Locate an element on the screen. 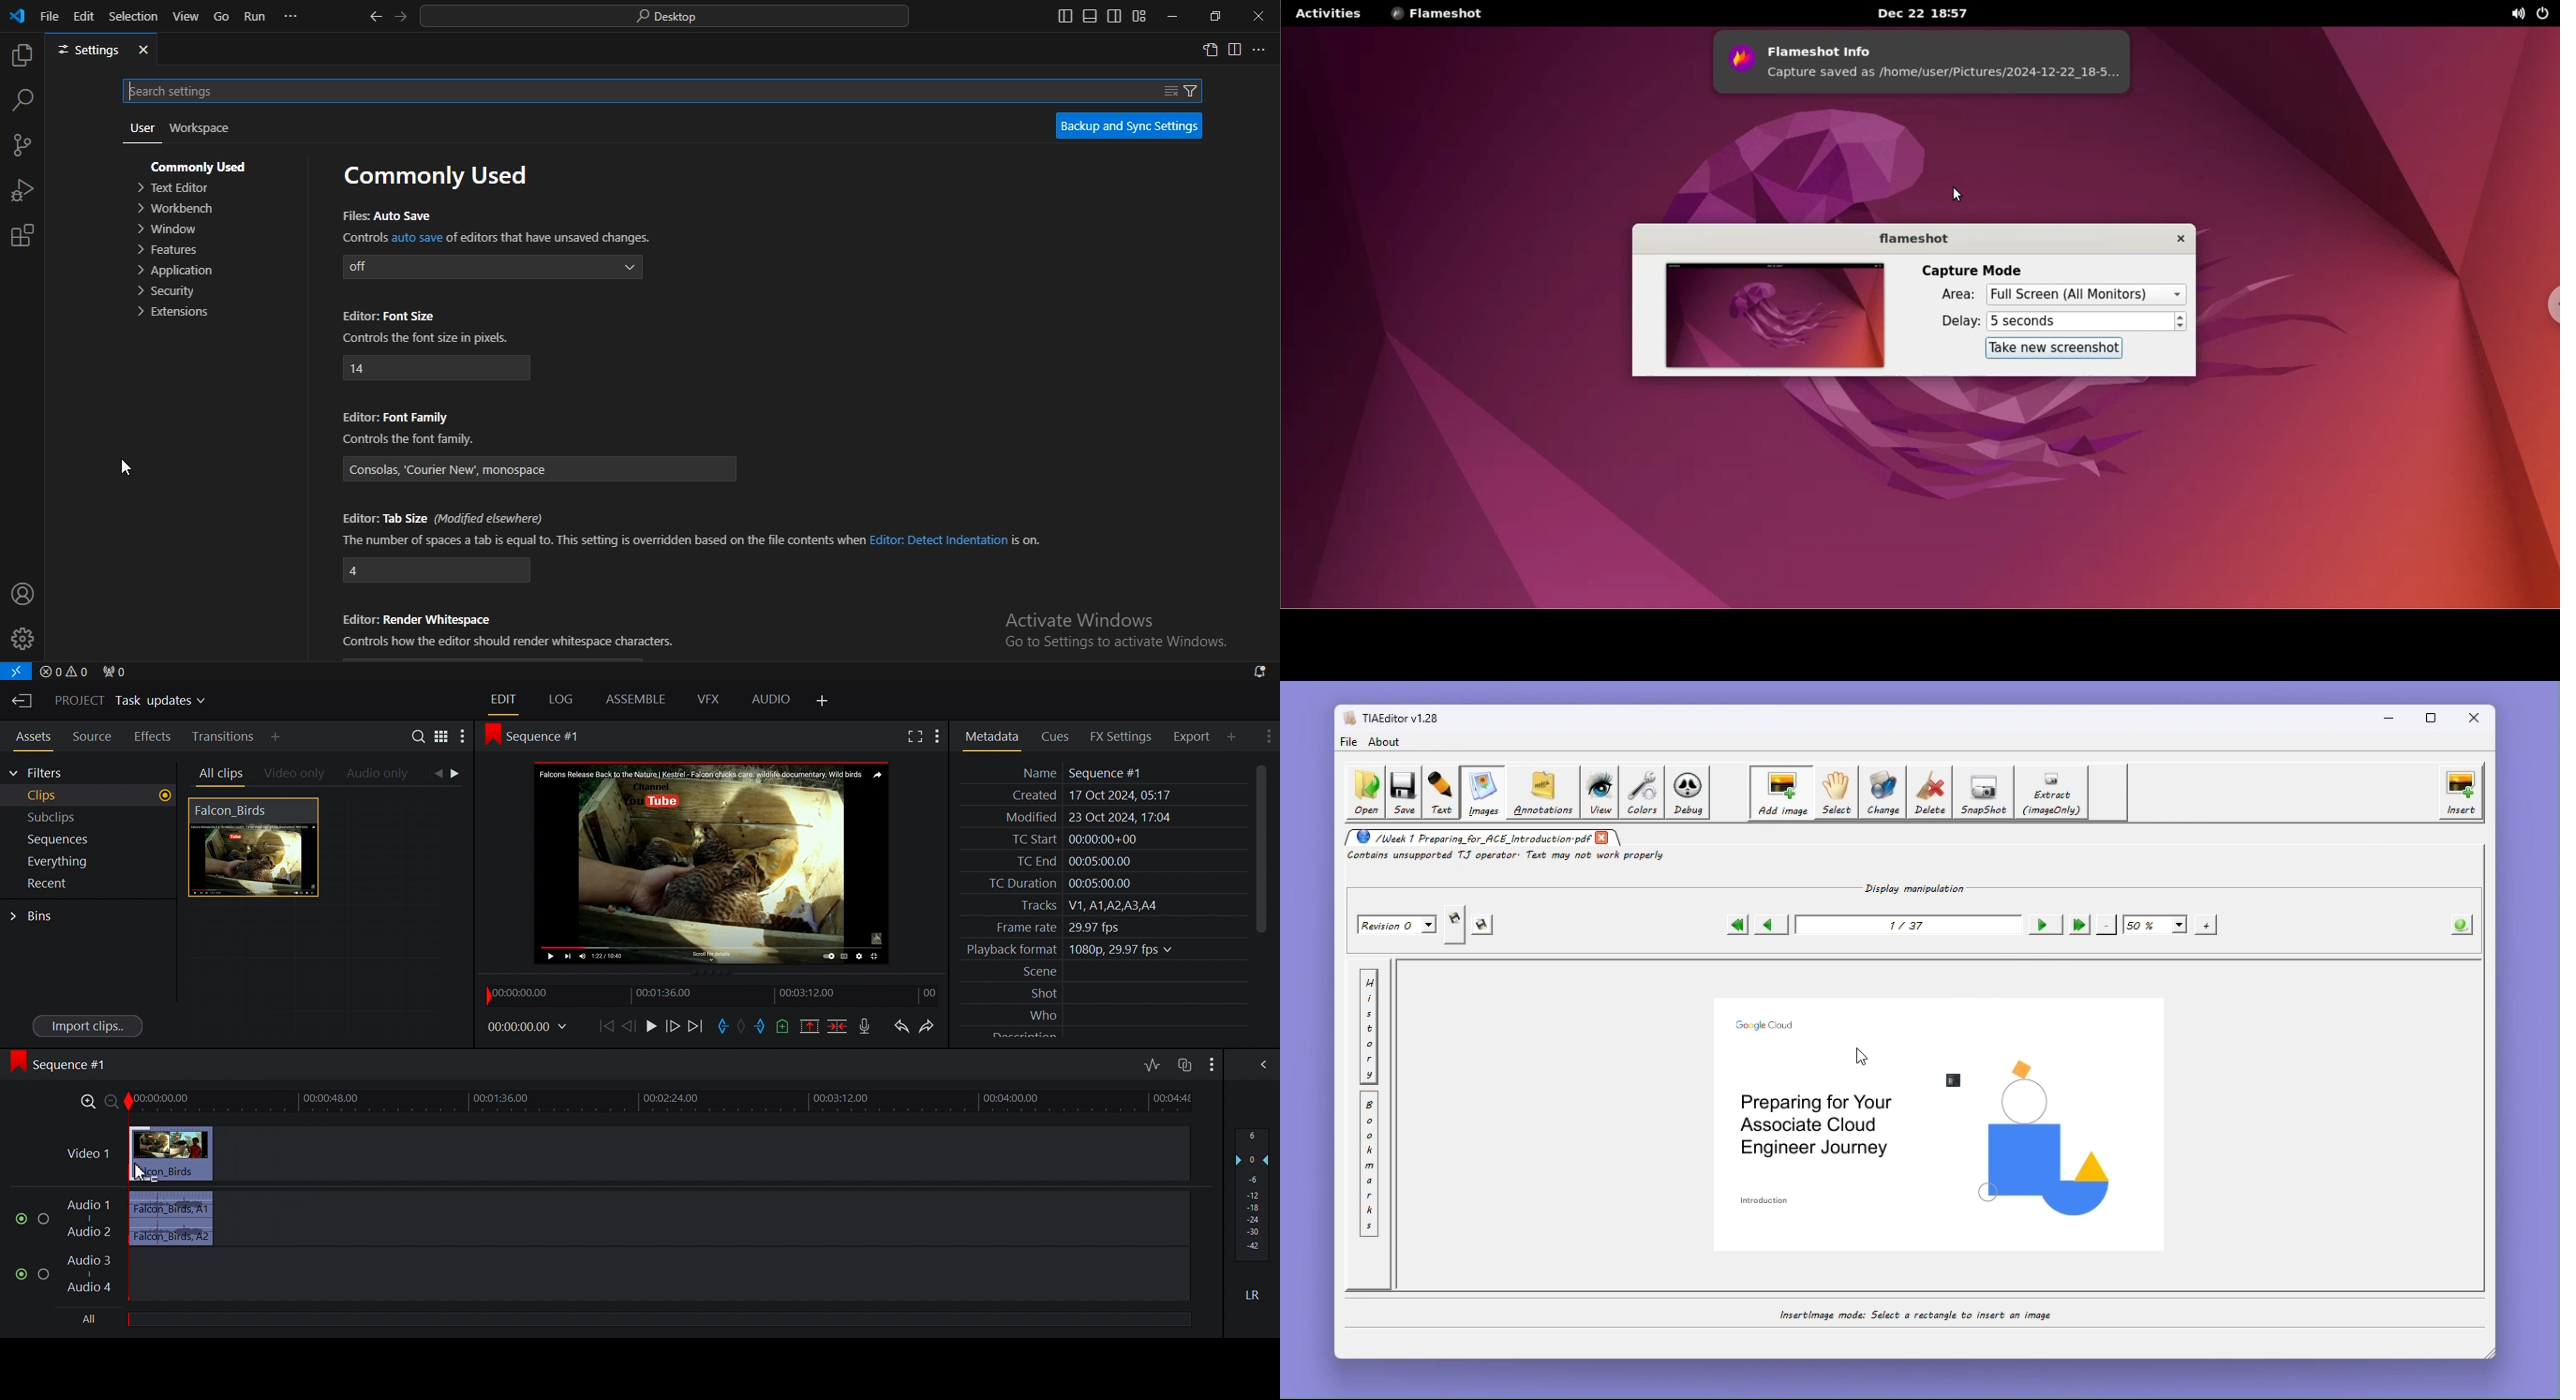 The height and width of the screenshot is (1400, 2576). Created is located at coordinates (1101, 796).